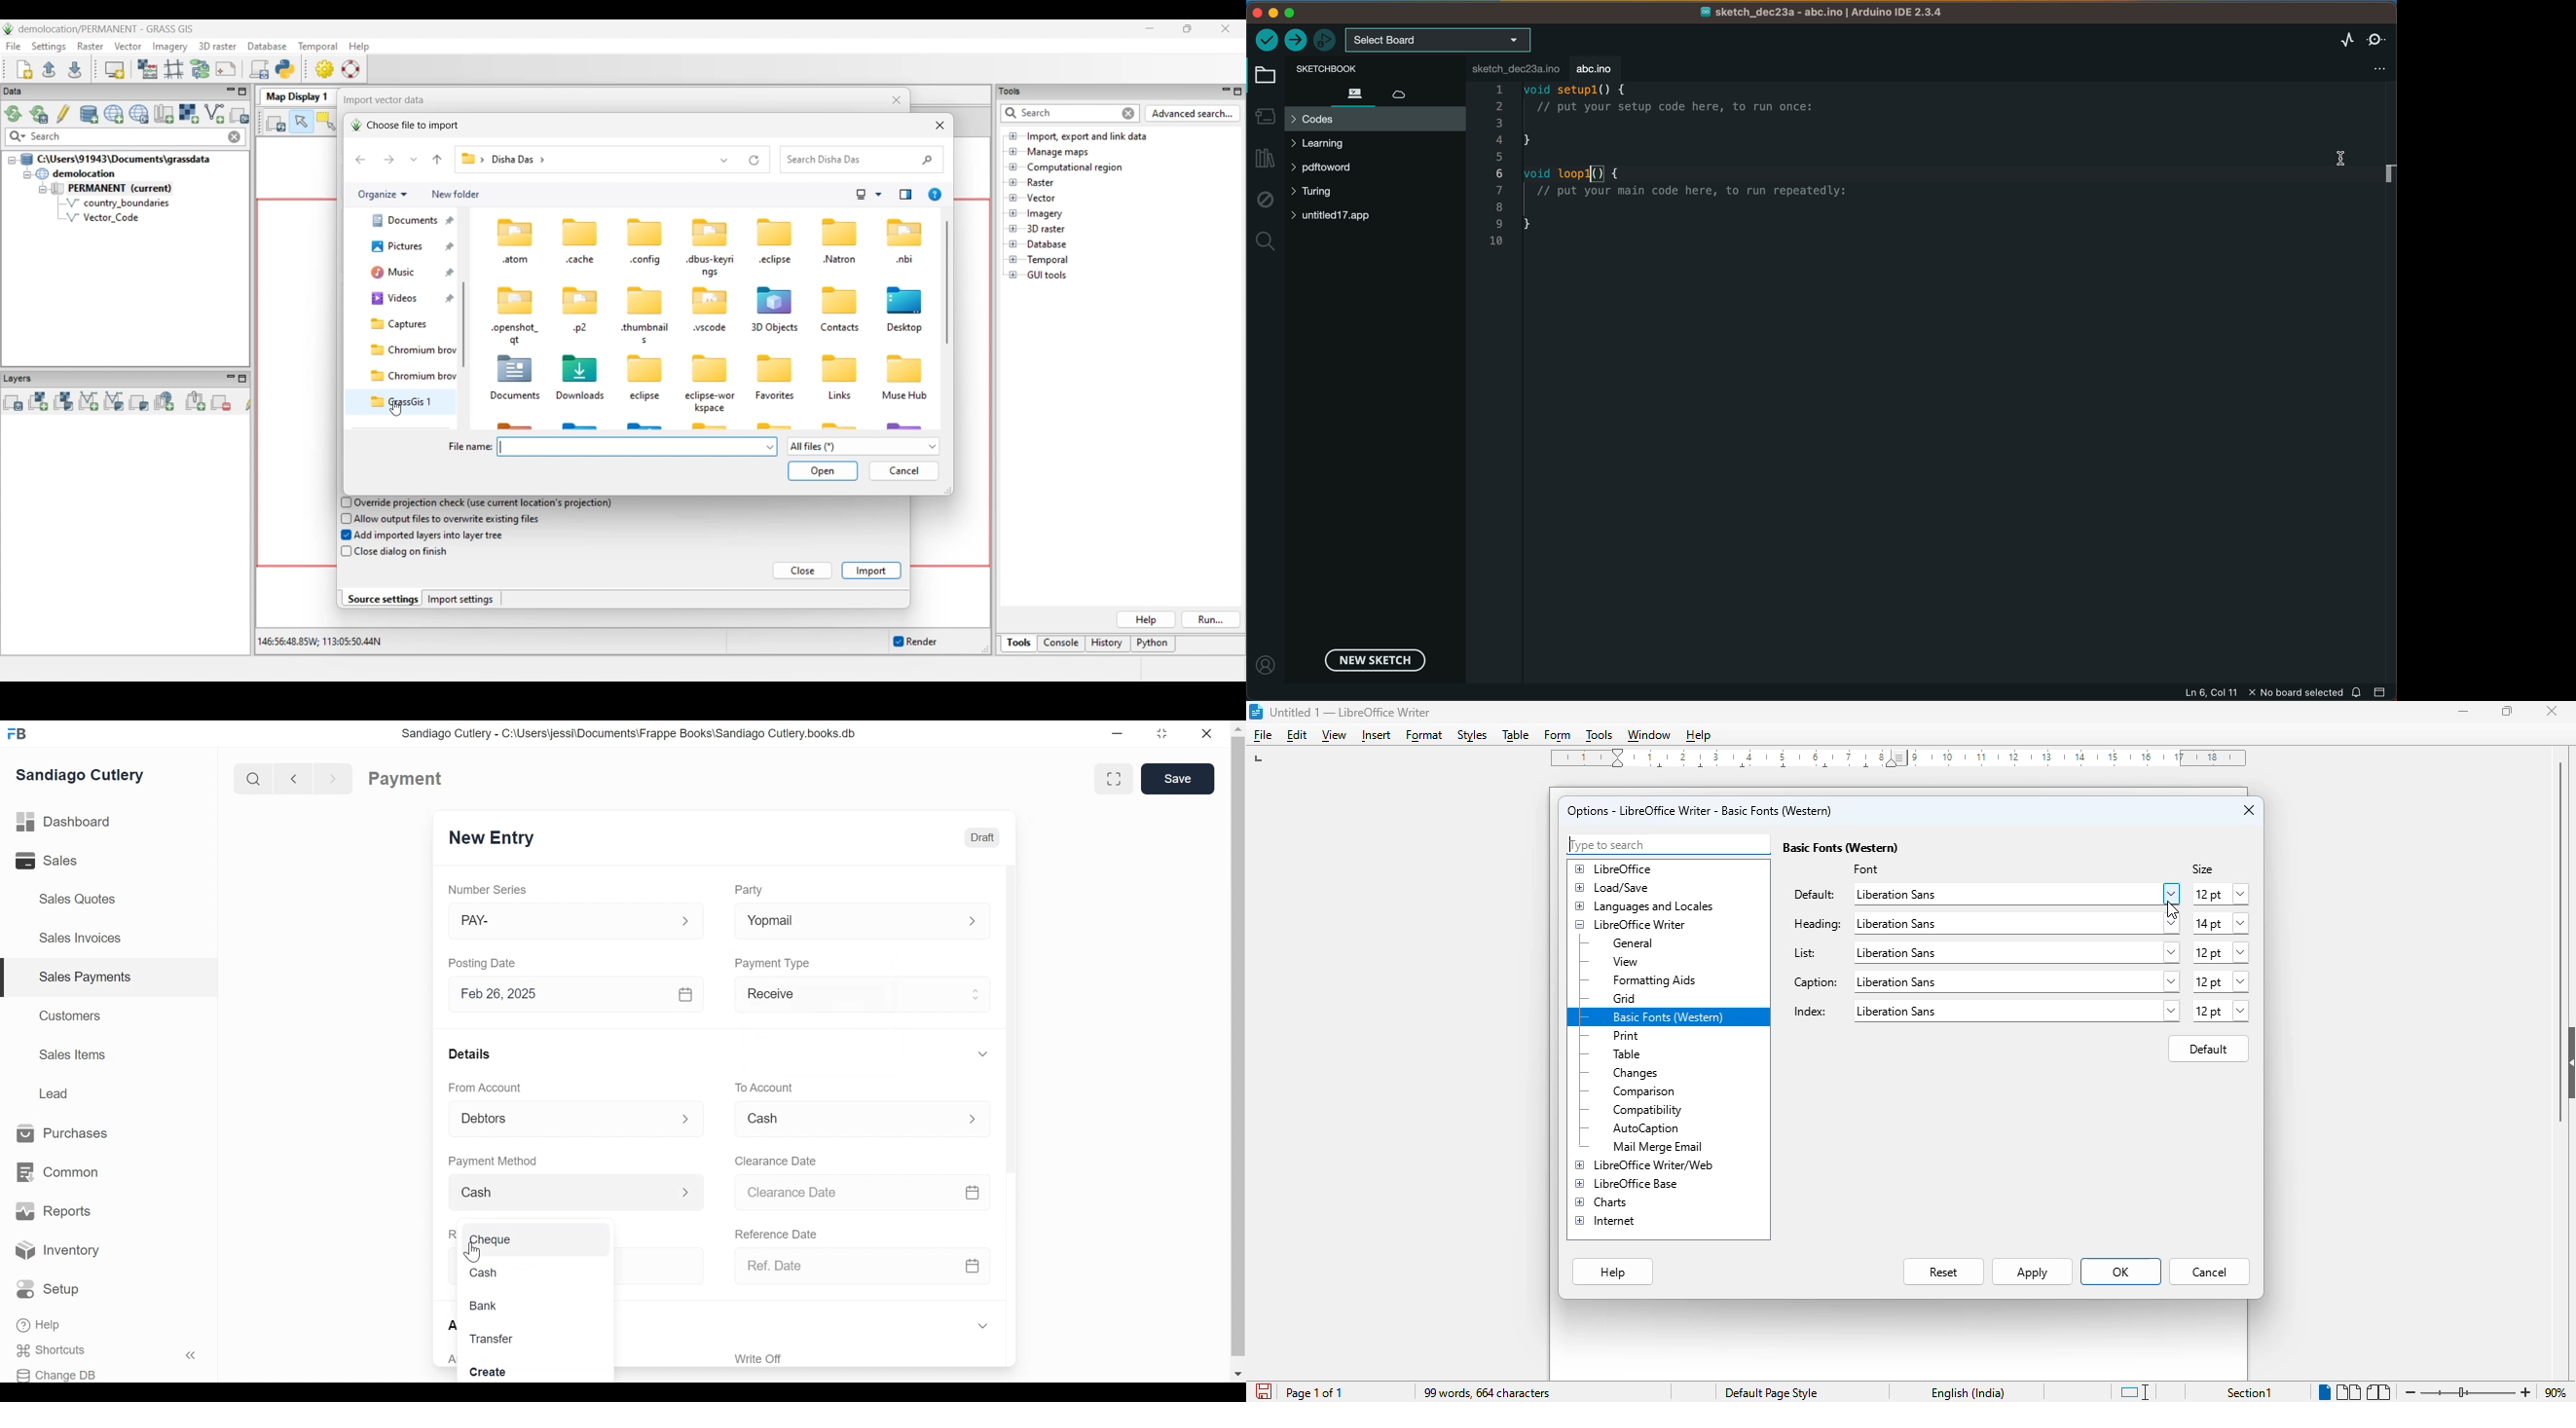  What do you see at coordinates (2507, 711) in the screenshot?
I see `maximize` at bounding box center [2507, 711].